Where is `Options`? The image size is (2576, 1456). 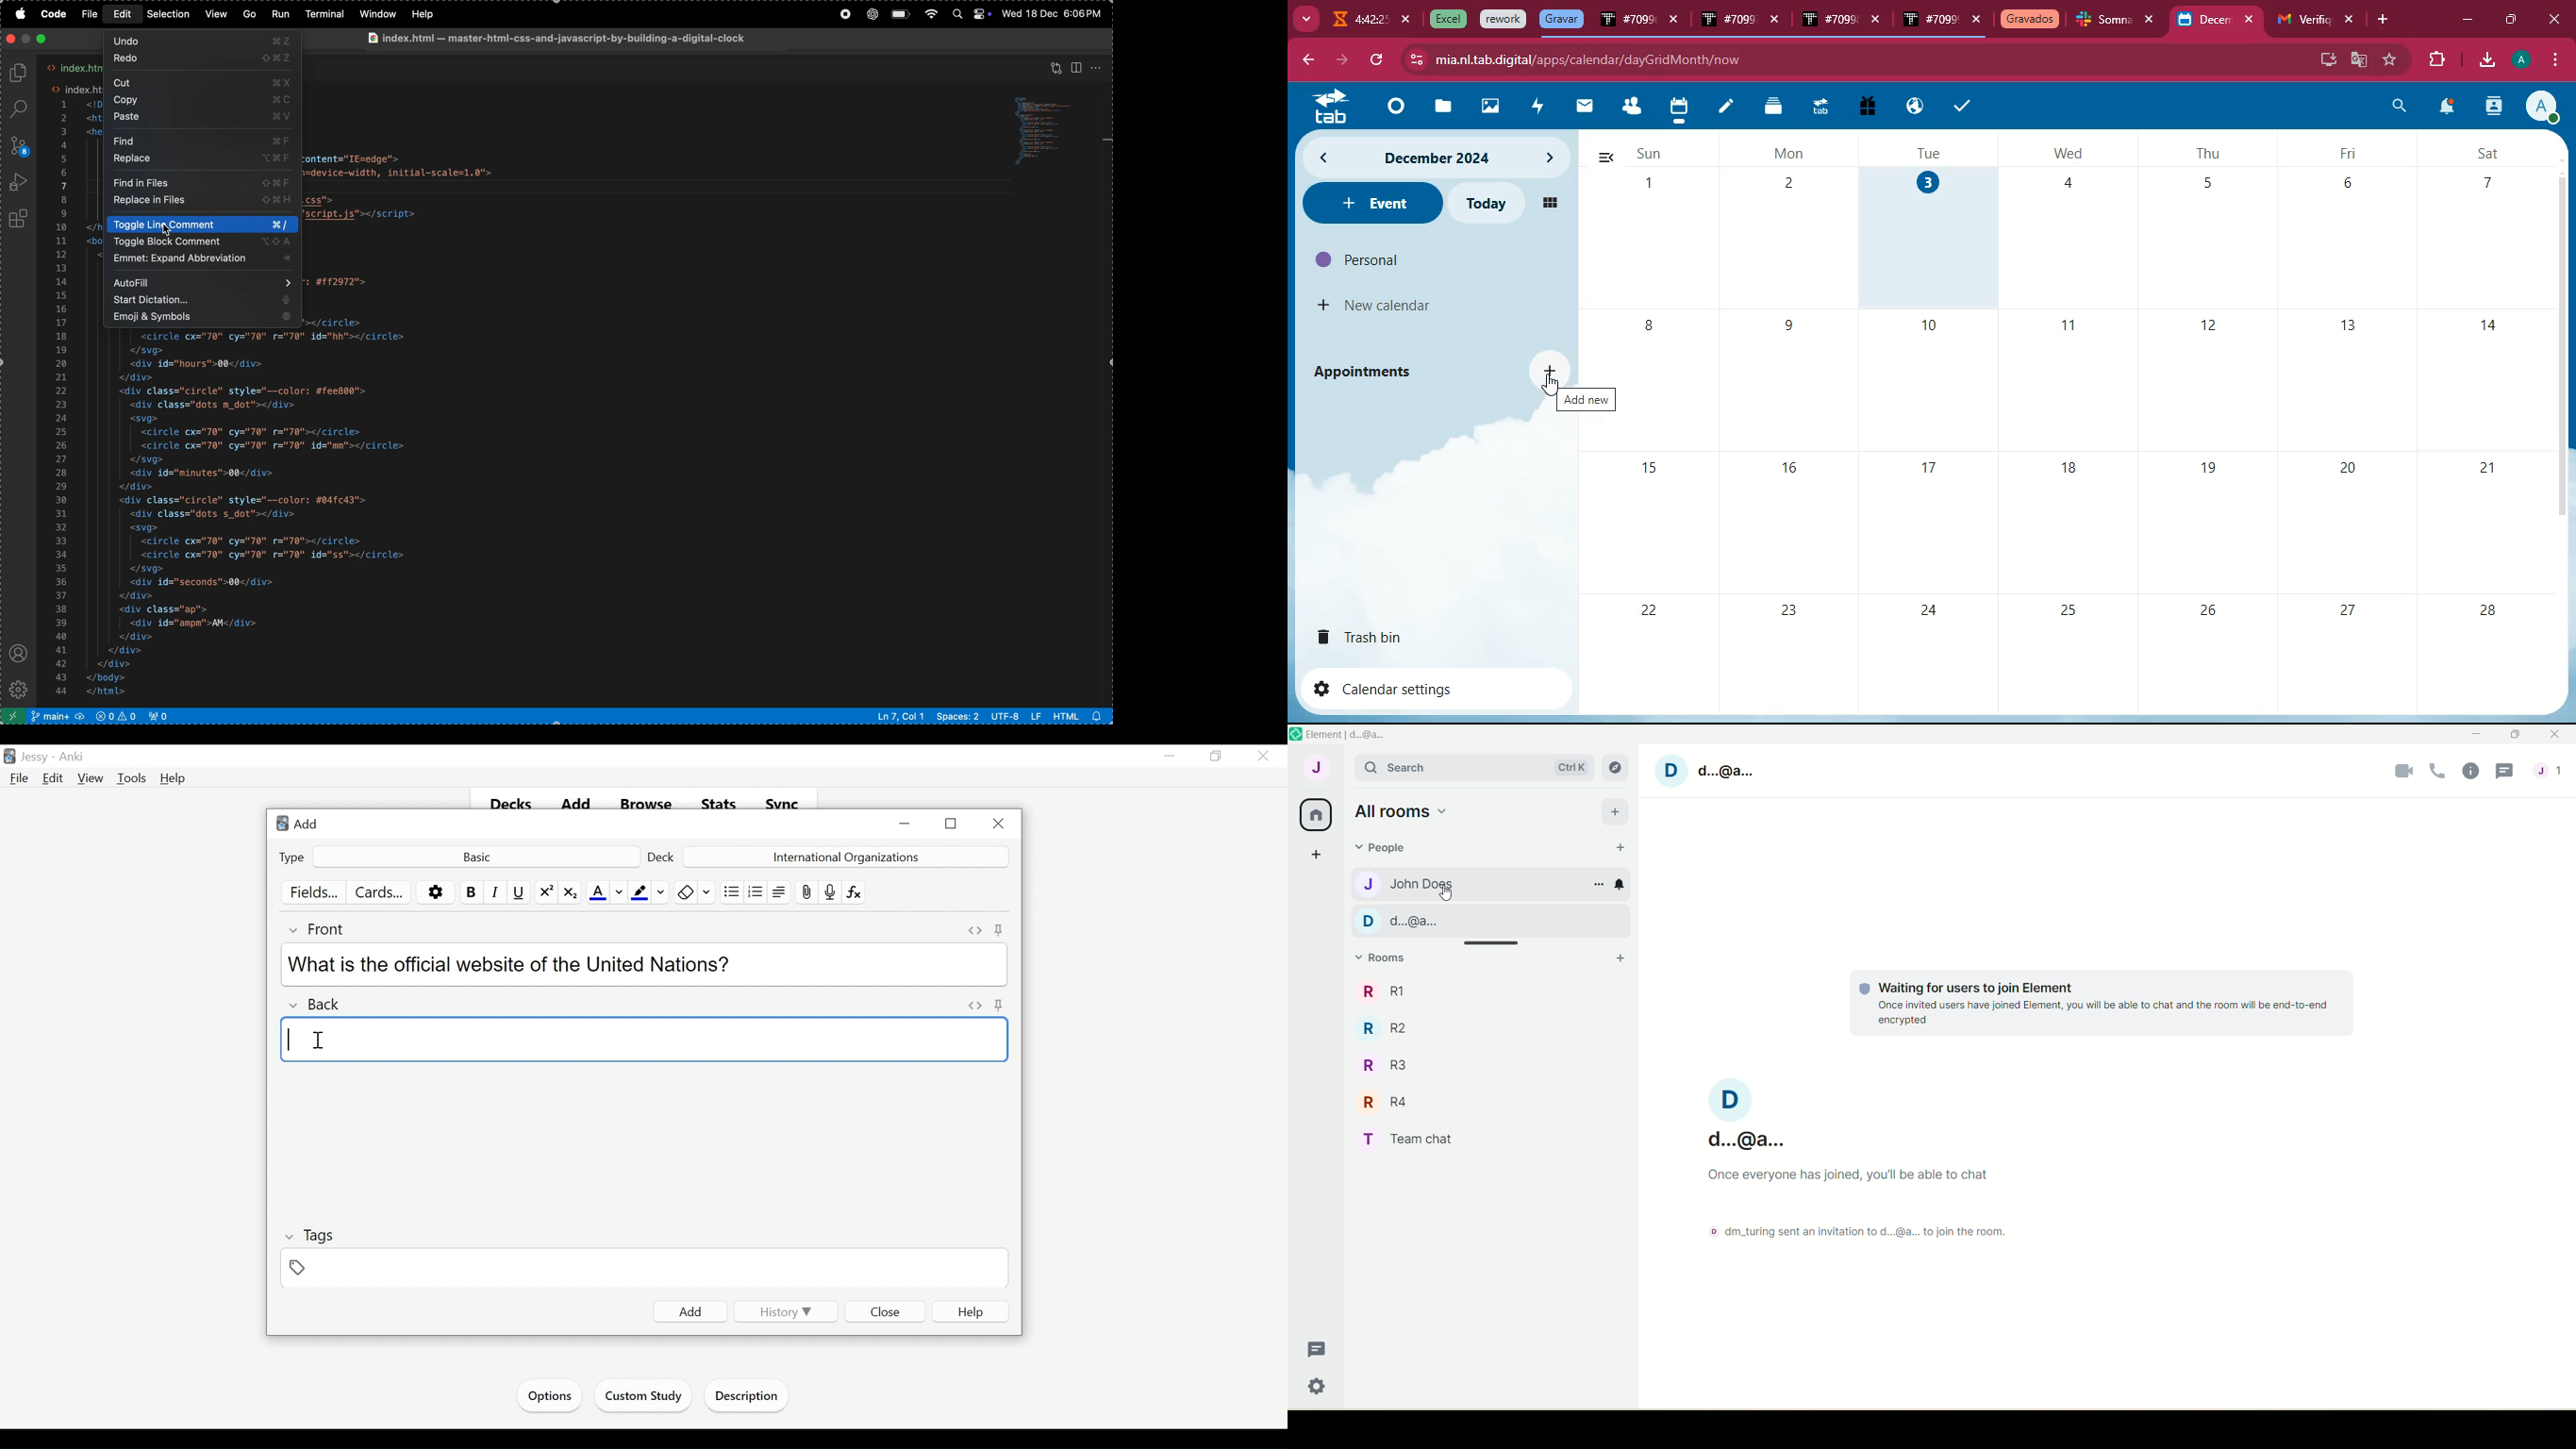 Options is located at coordinates (550, 1396).